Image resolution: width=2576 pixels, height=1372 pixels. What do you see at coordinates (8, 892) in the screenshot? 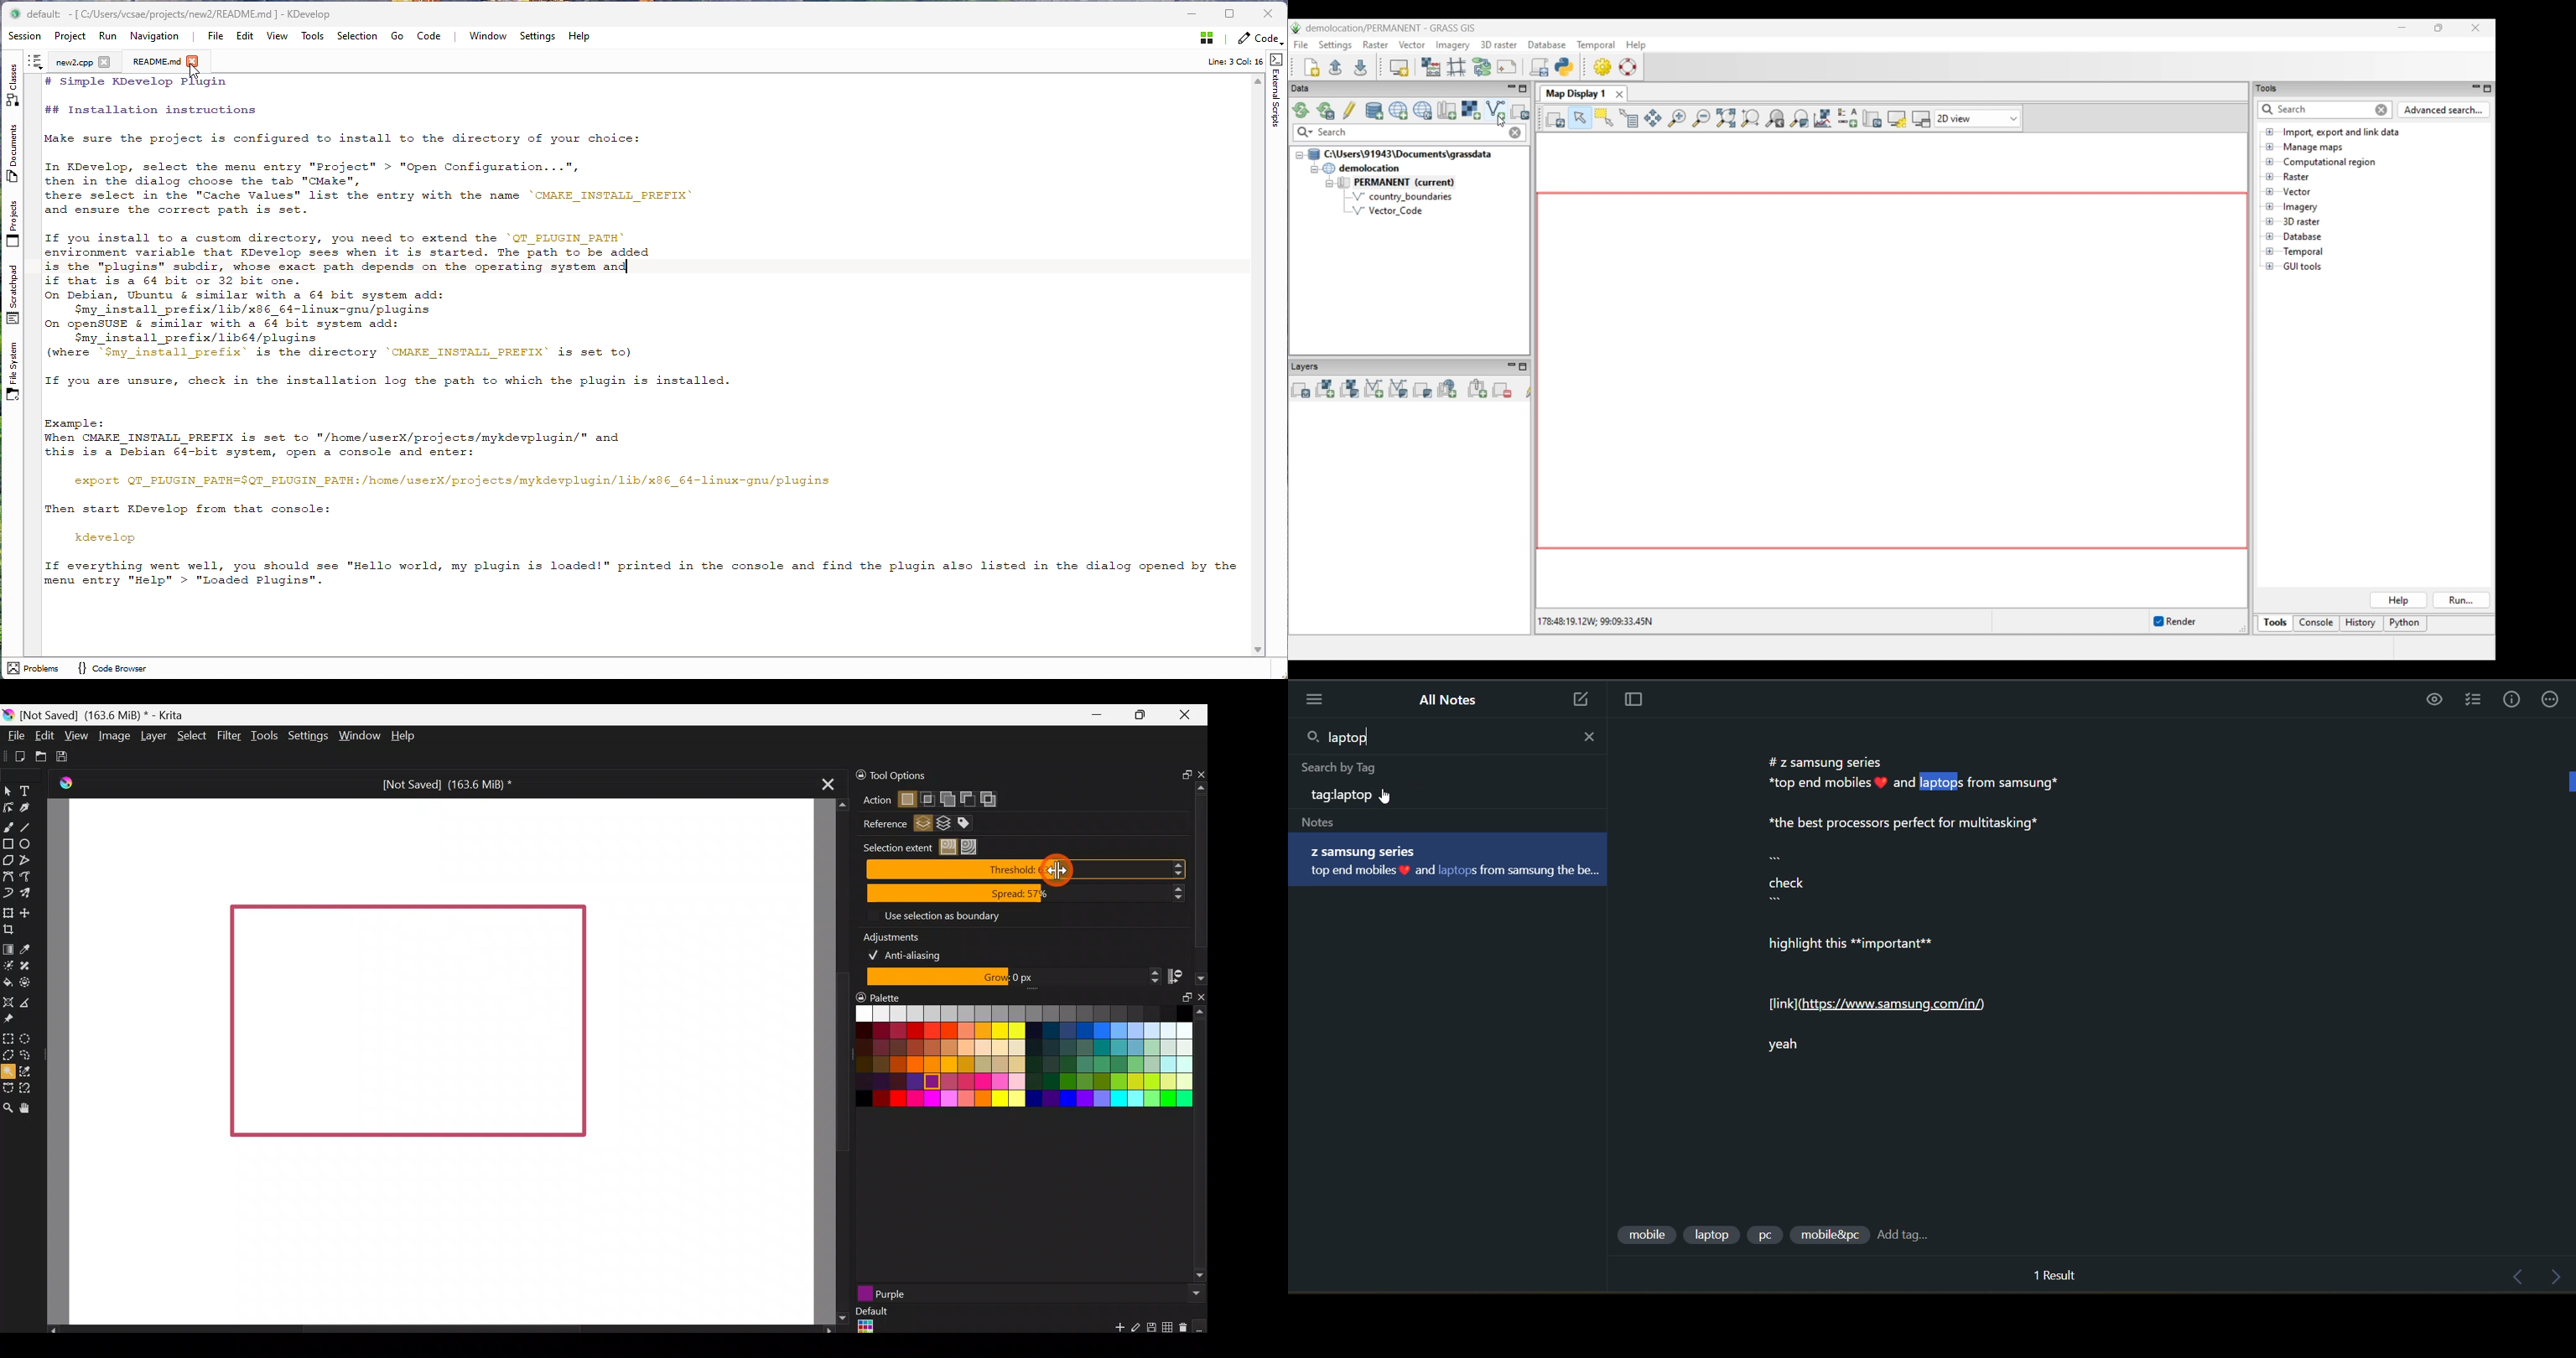
I see `Dynamic brush tool` at bounding box center [8, 892].